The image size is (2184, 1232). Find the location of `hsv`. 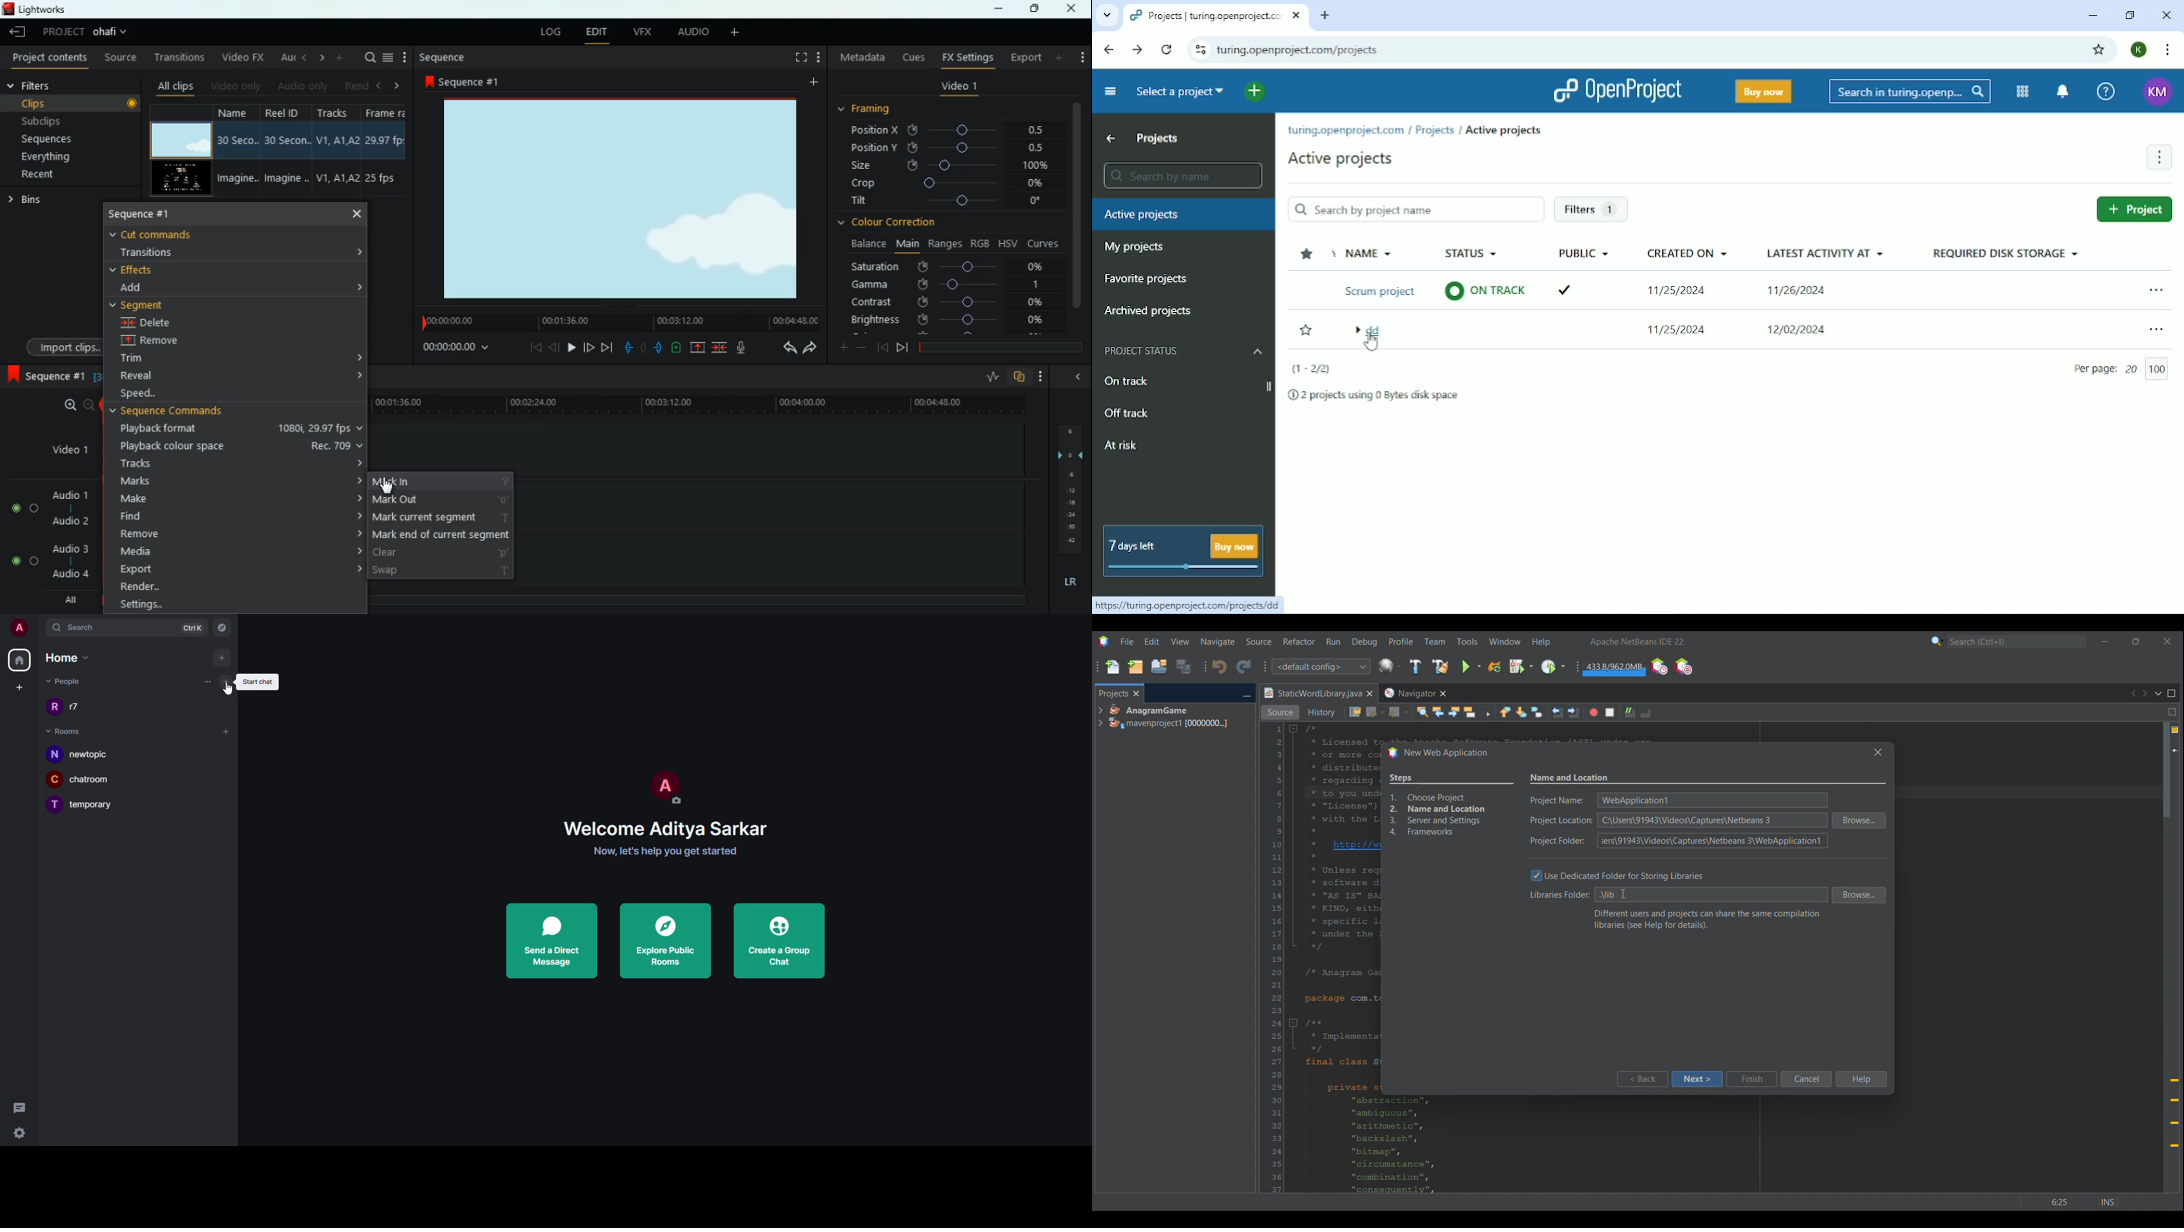

hsv is located at coordinates (1008, 243).